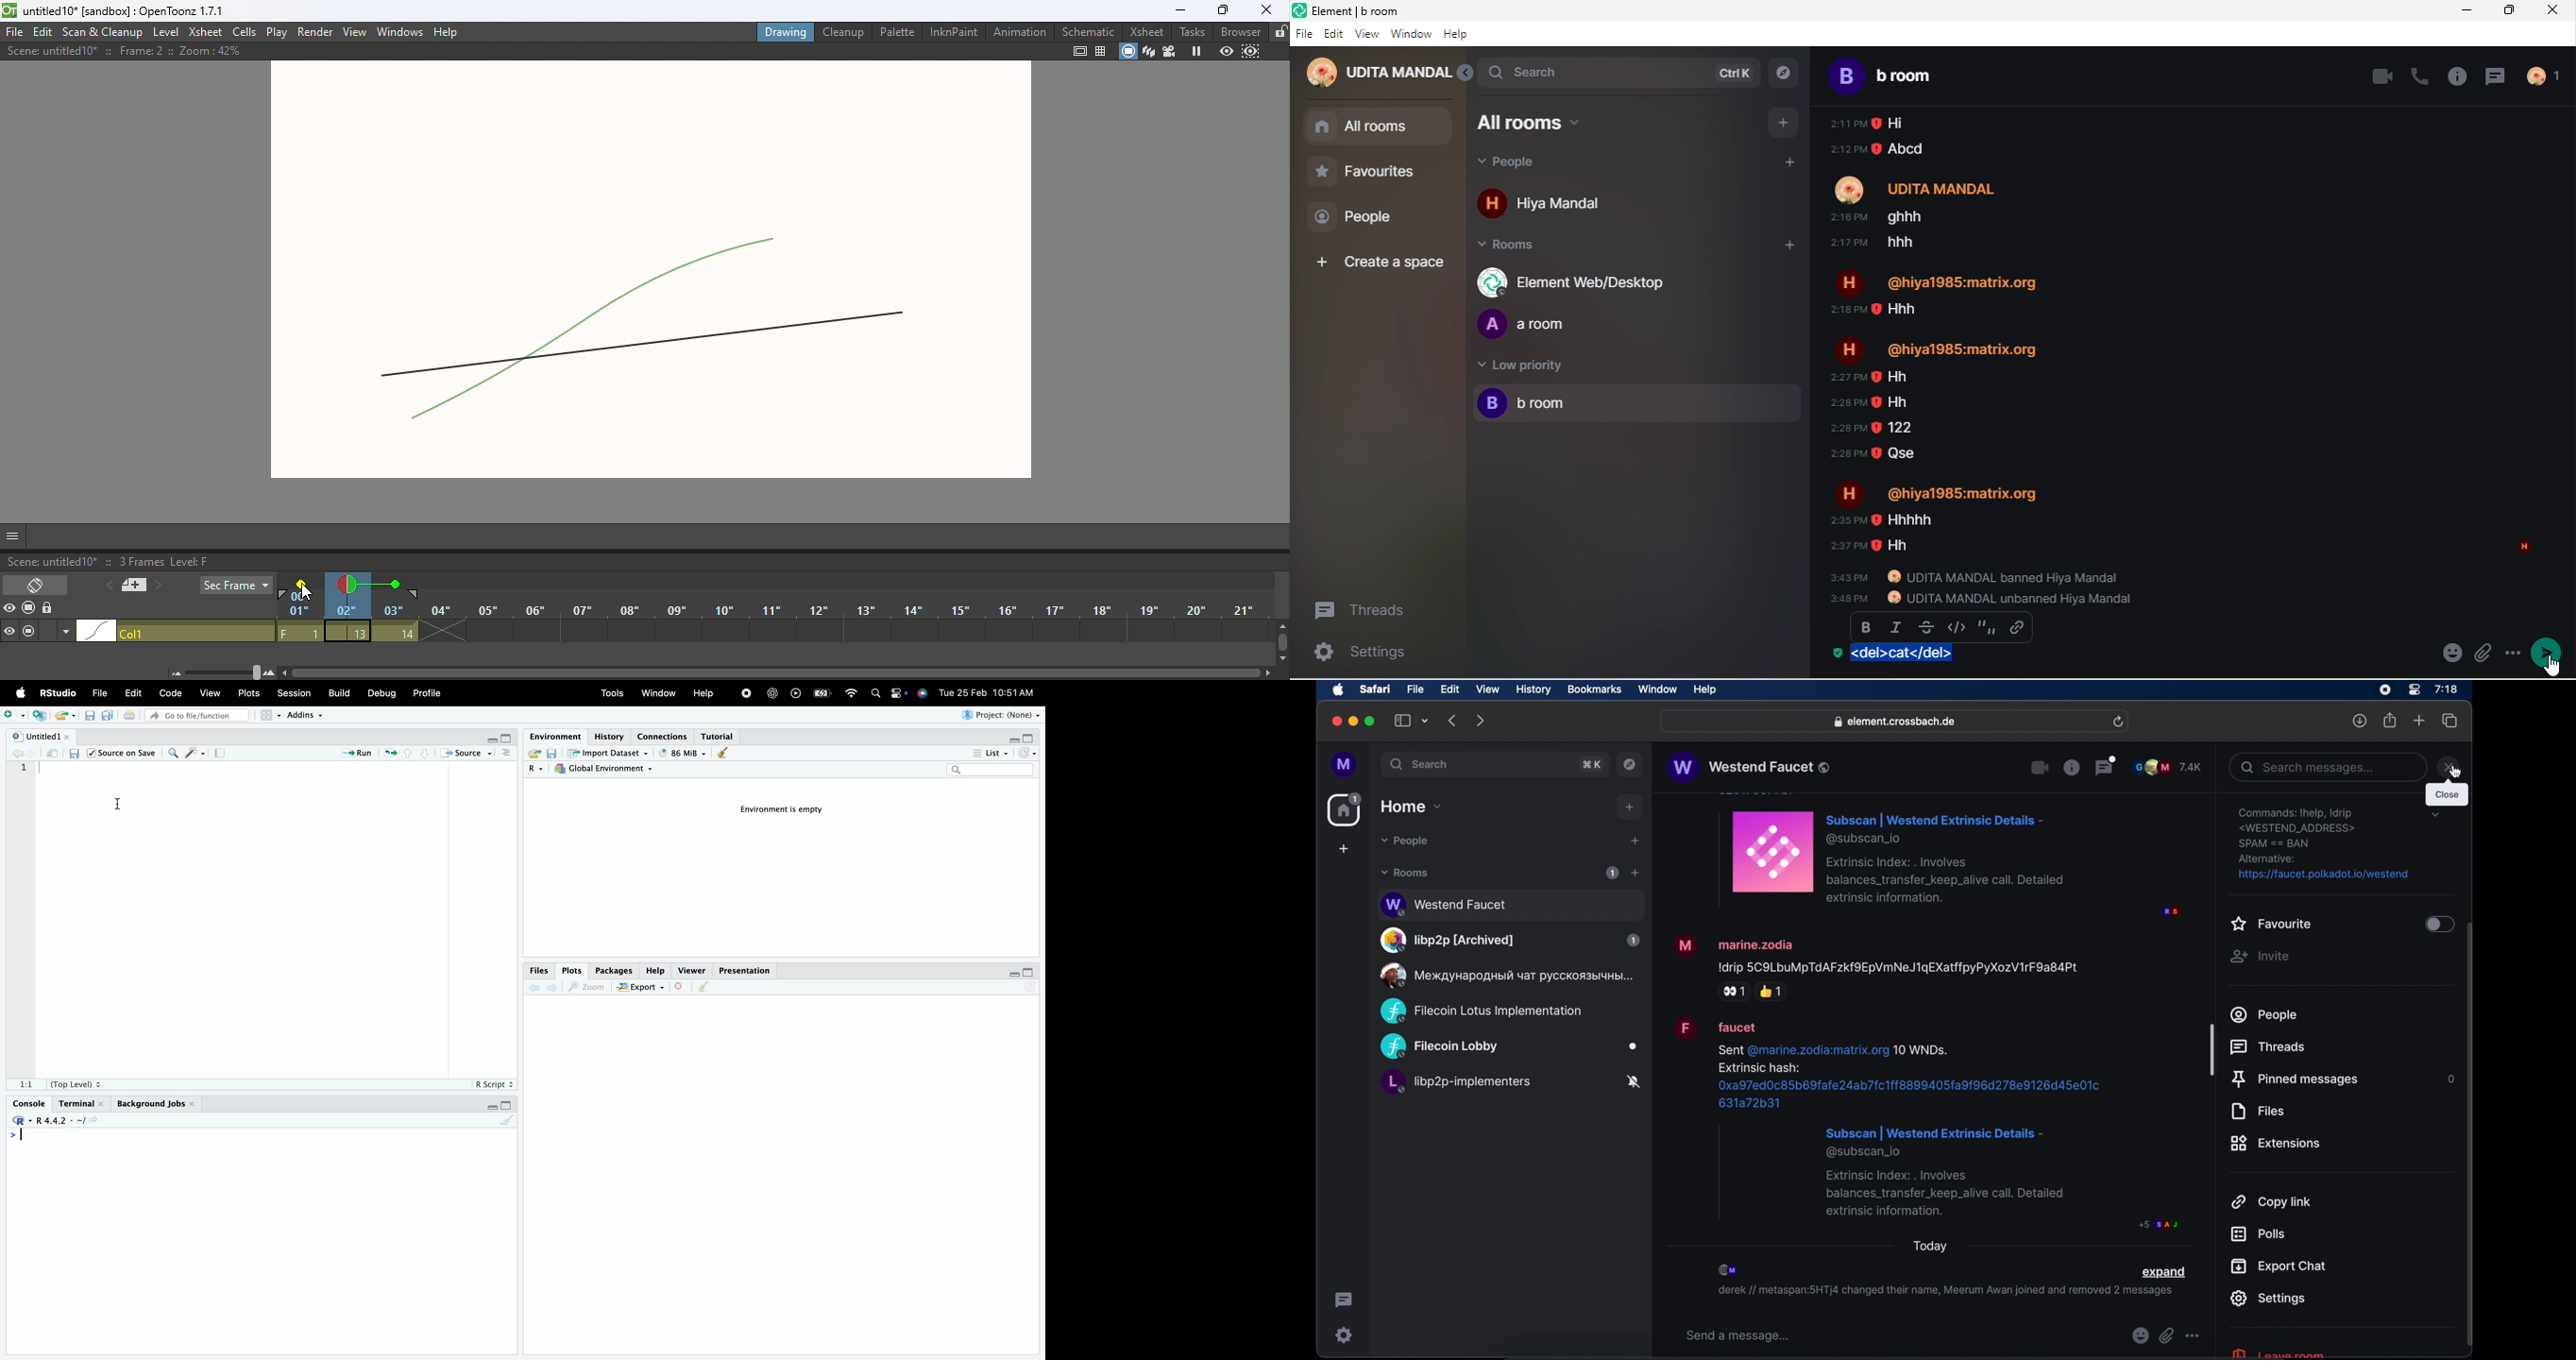  Describe the element at coordinates (1011, 974) in the screenshot. I see `minimise` at that location.